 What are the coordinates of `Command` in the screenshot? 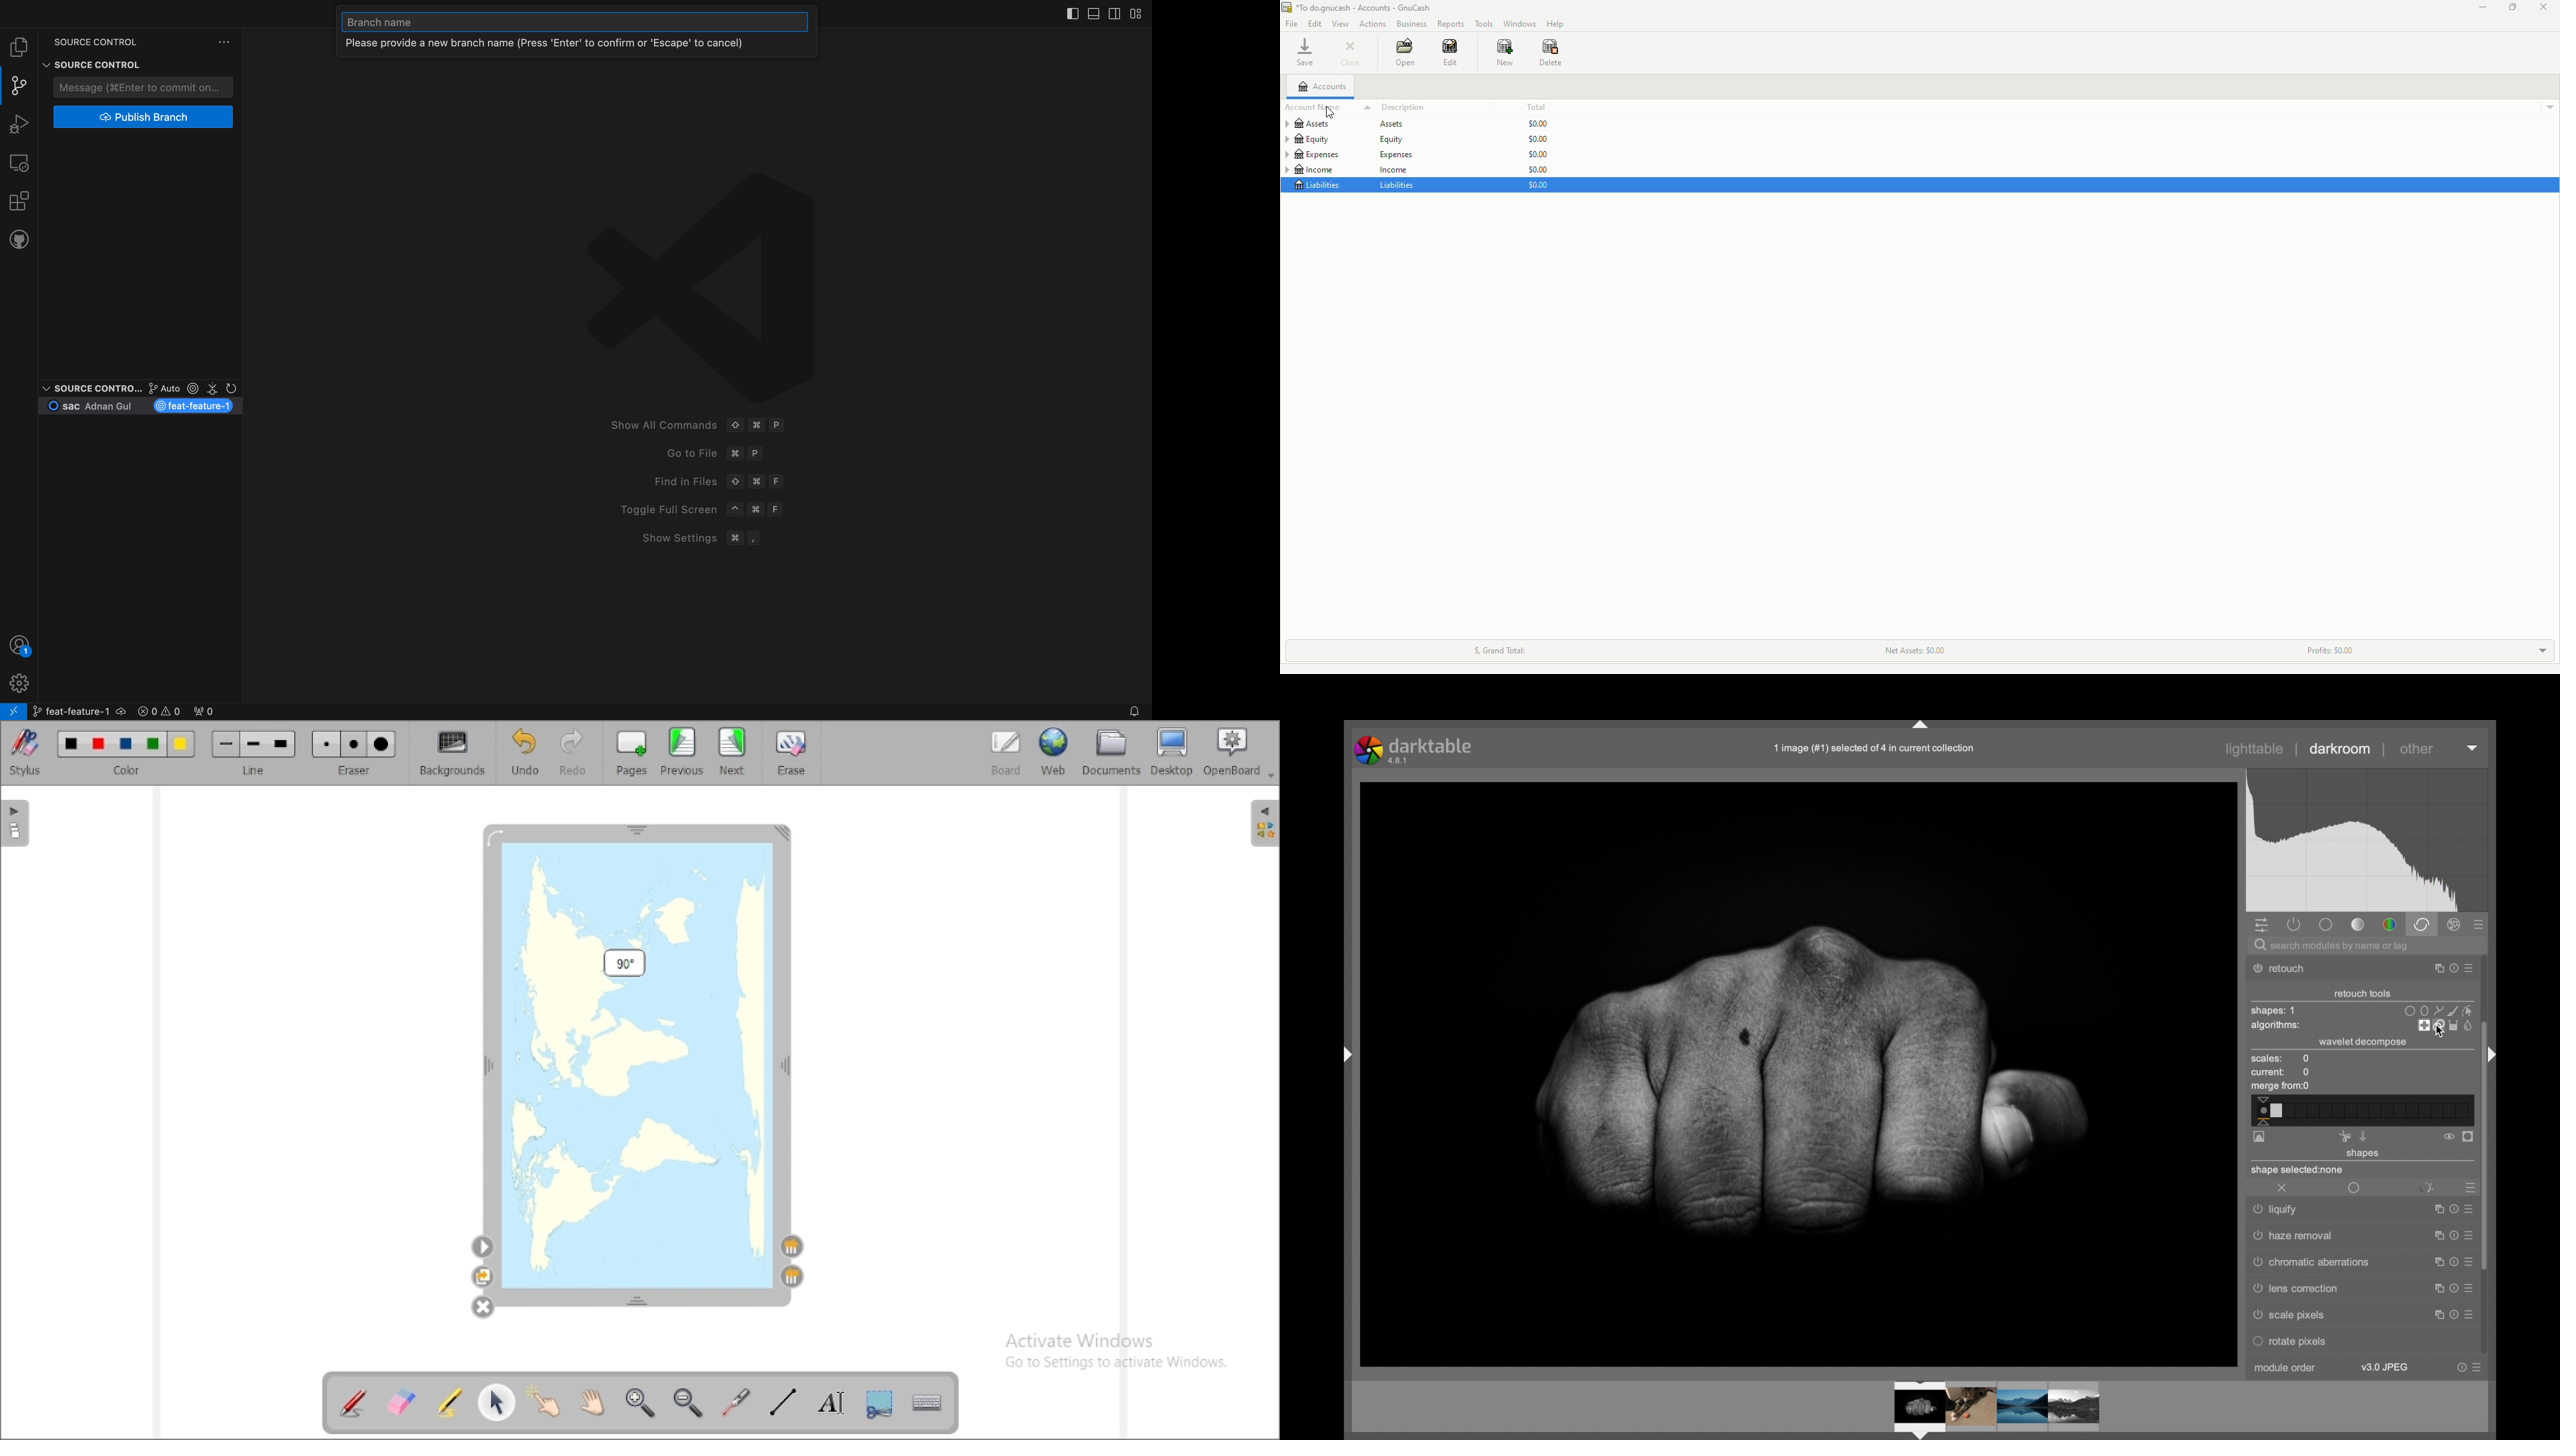 It's located at (760, 511).